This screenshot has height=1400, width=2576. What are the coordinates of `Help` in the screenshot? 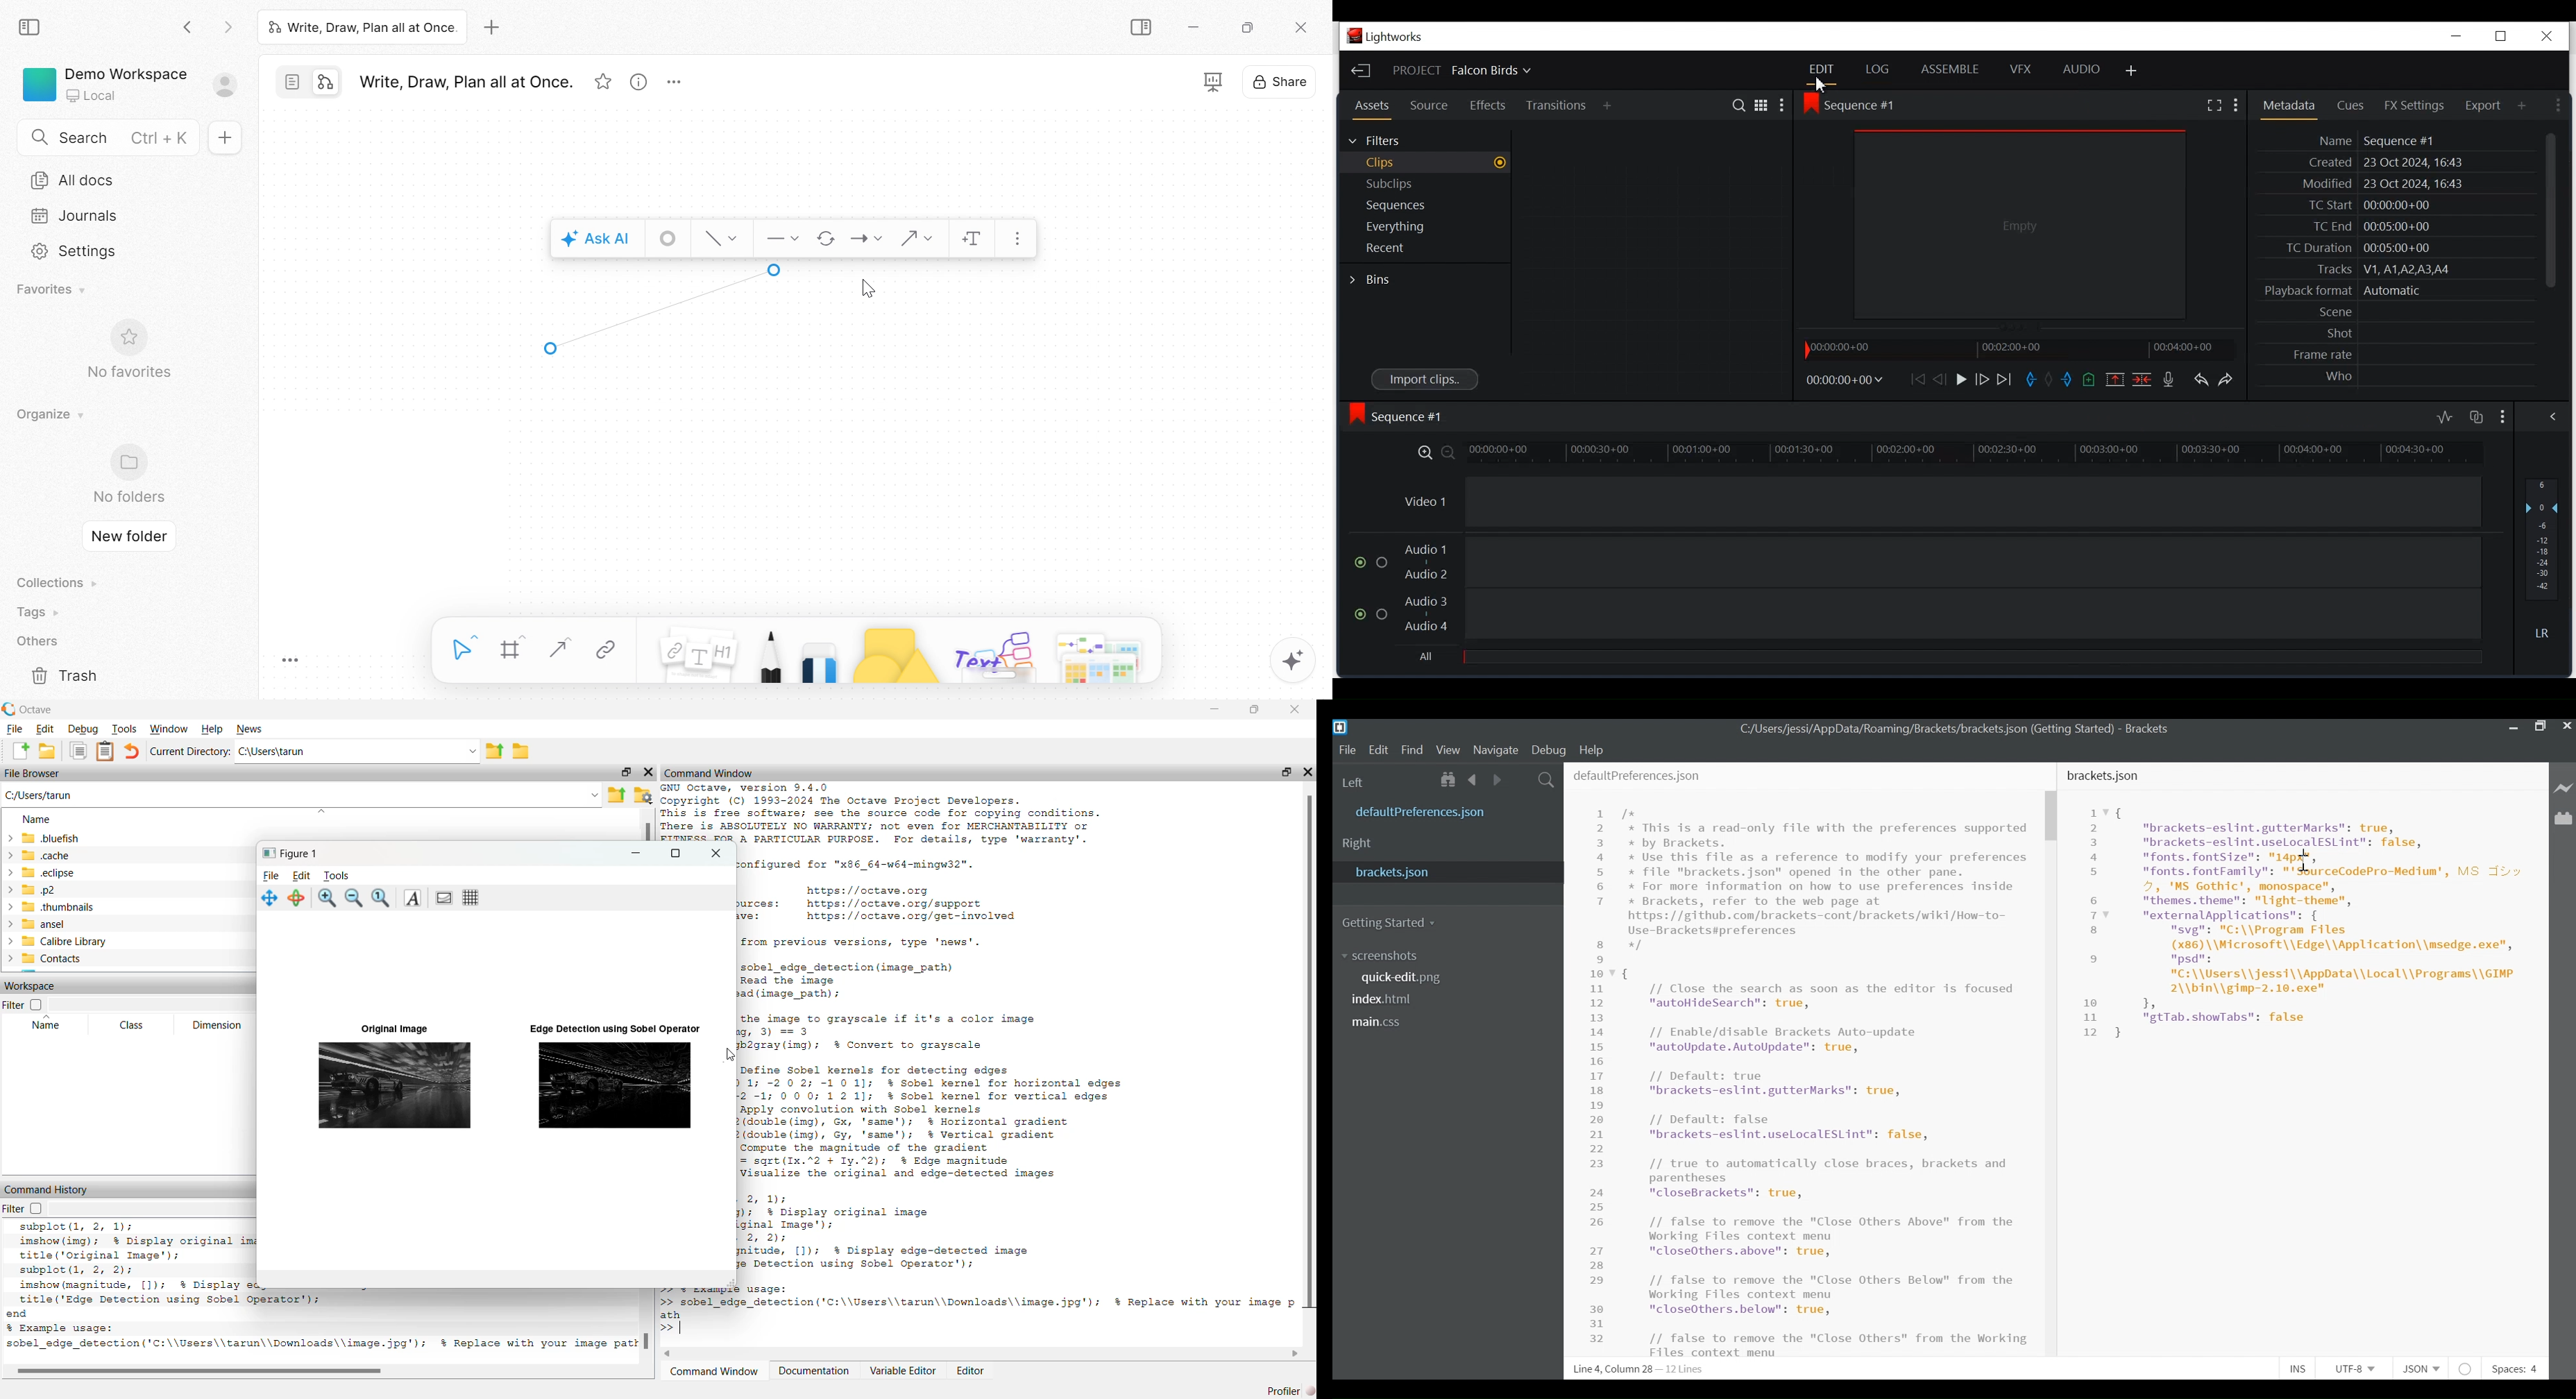 It's located at (1593, 749).